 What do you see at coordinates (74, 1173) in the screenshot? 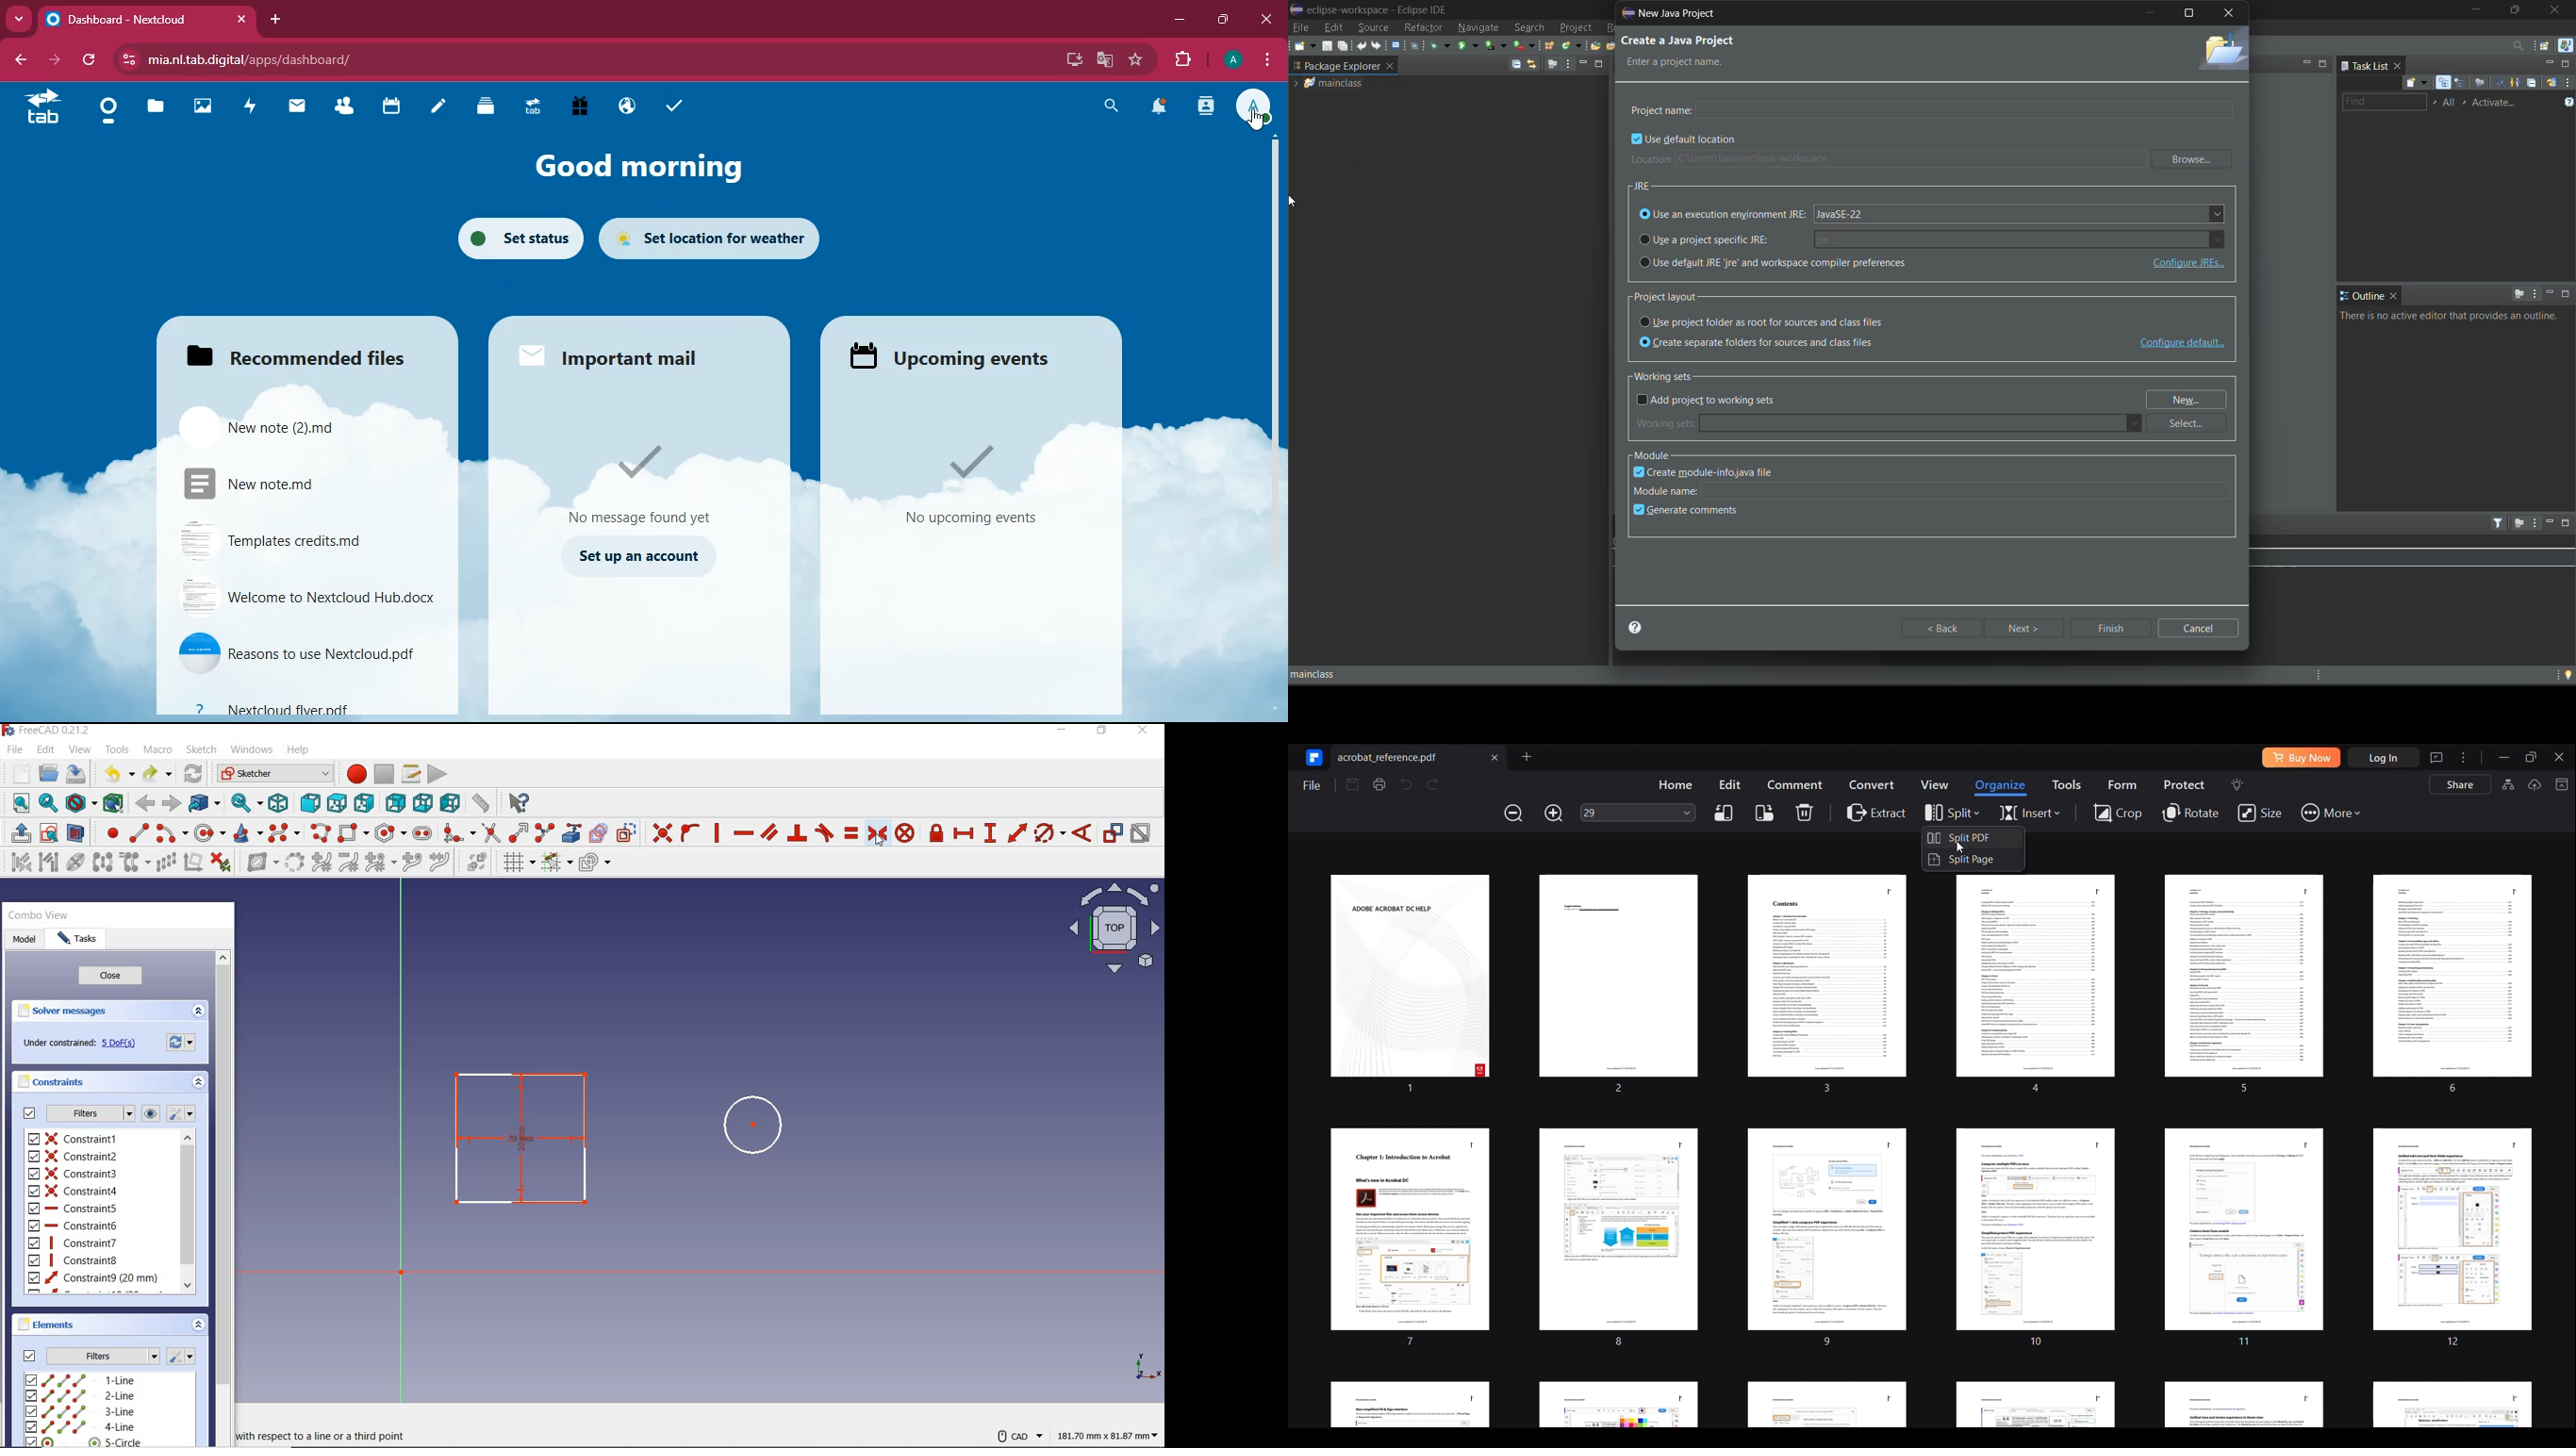
I see `constraint3` at bounding box center [74, 1173].